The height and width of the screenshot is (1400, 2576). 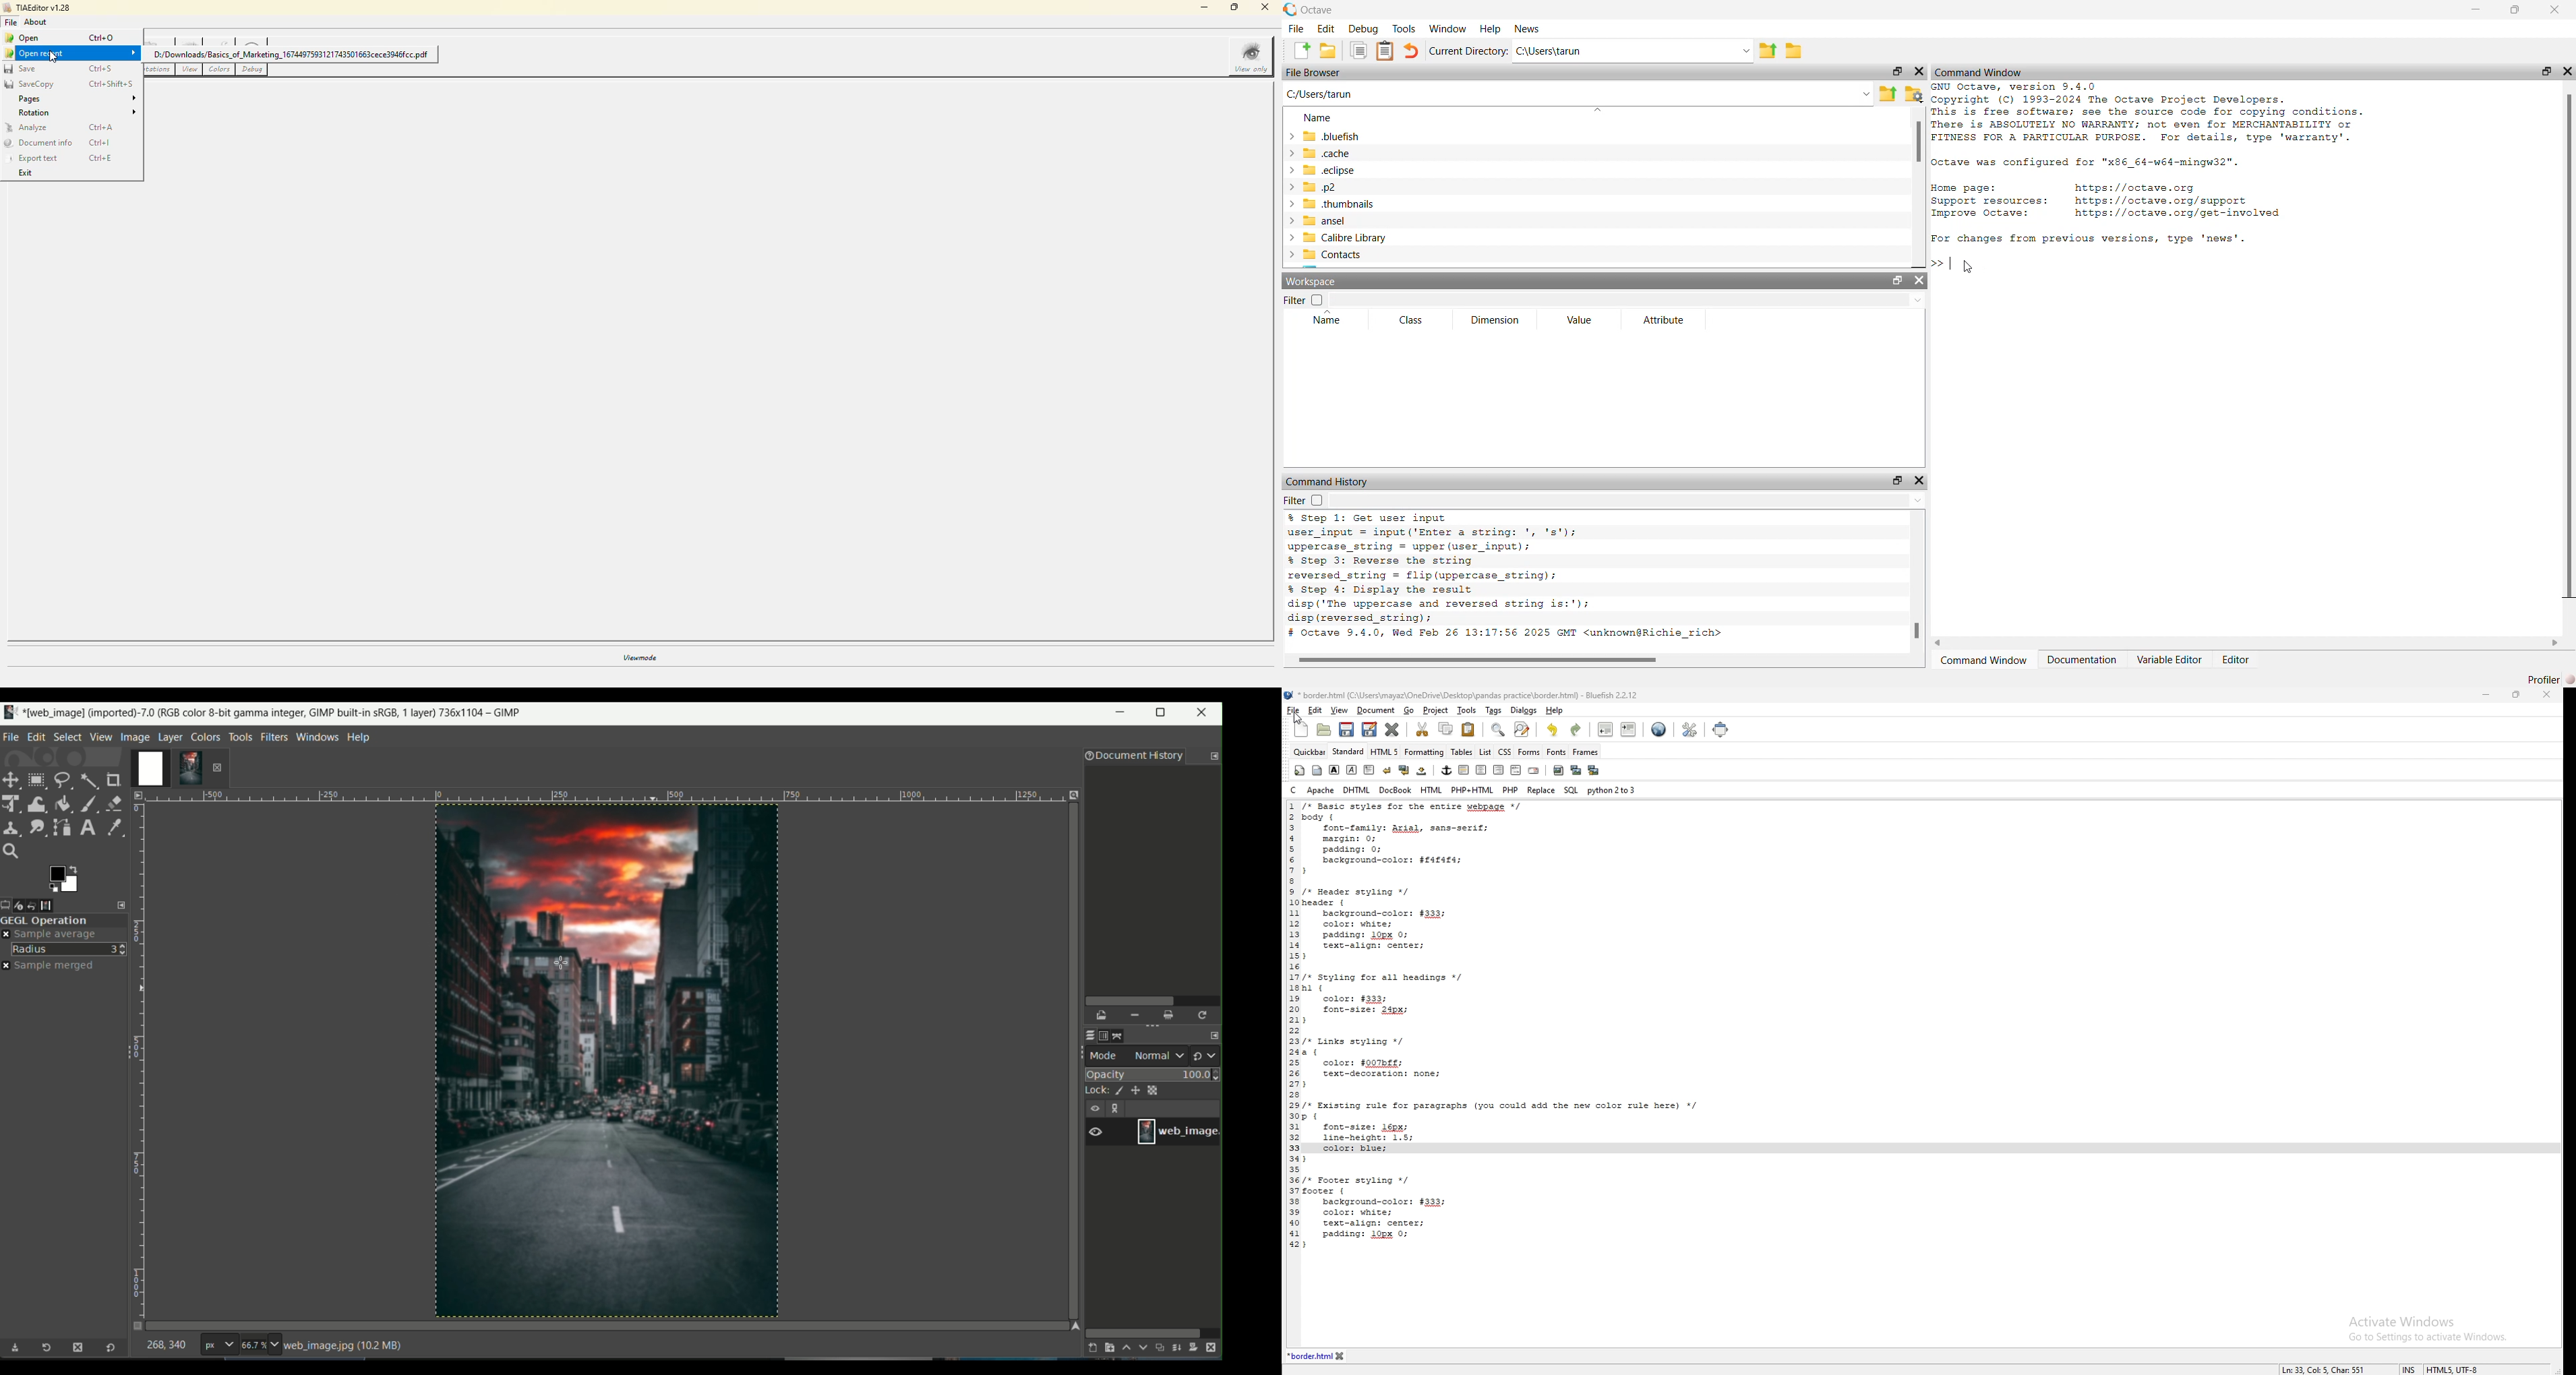 What do you see at coordinates (1511, 790) in the screenshot?
I see `php` at bounding box center [1511, 790].